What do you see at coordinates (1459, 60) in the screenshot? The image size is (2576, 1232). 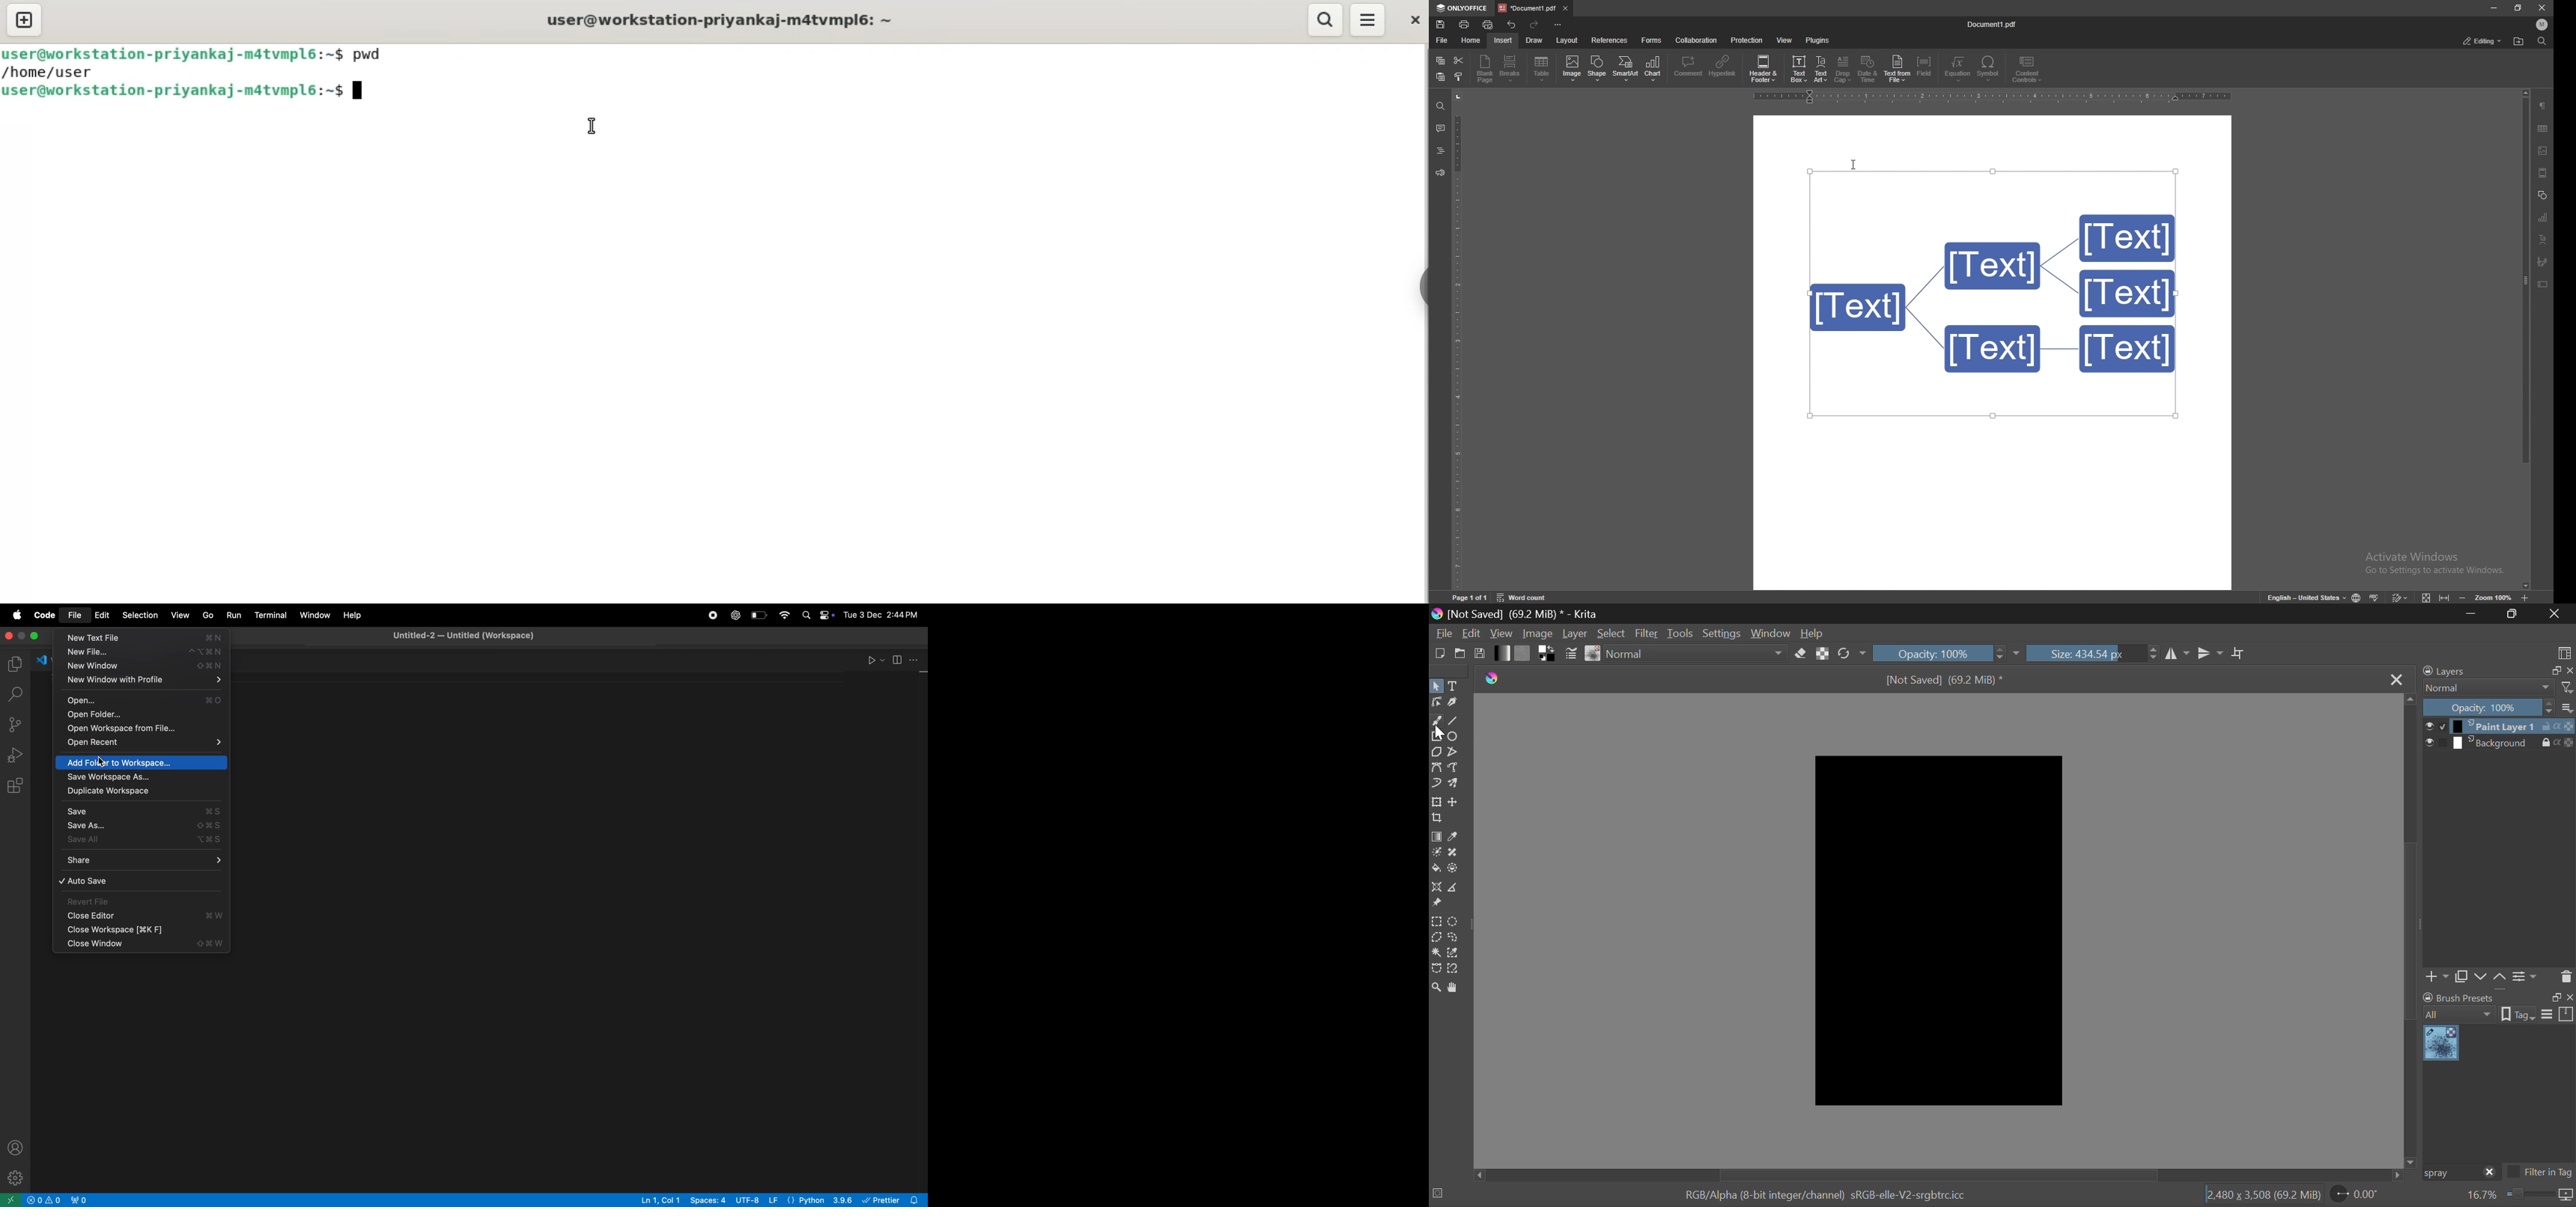 I see `cut` at bounding box center [1459, 60].